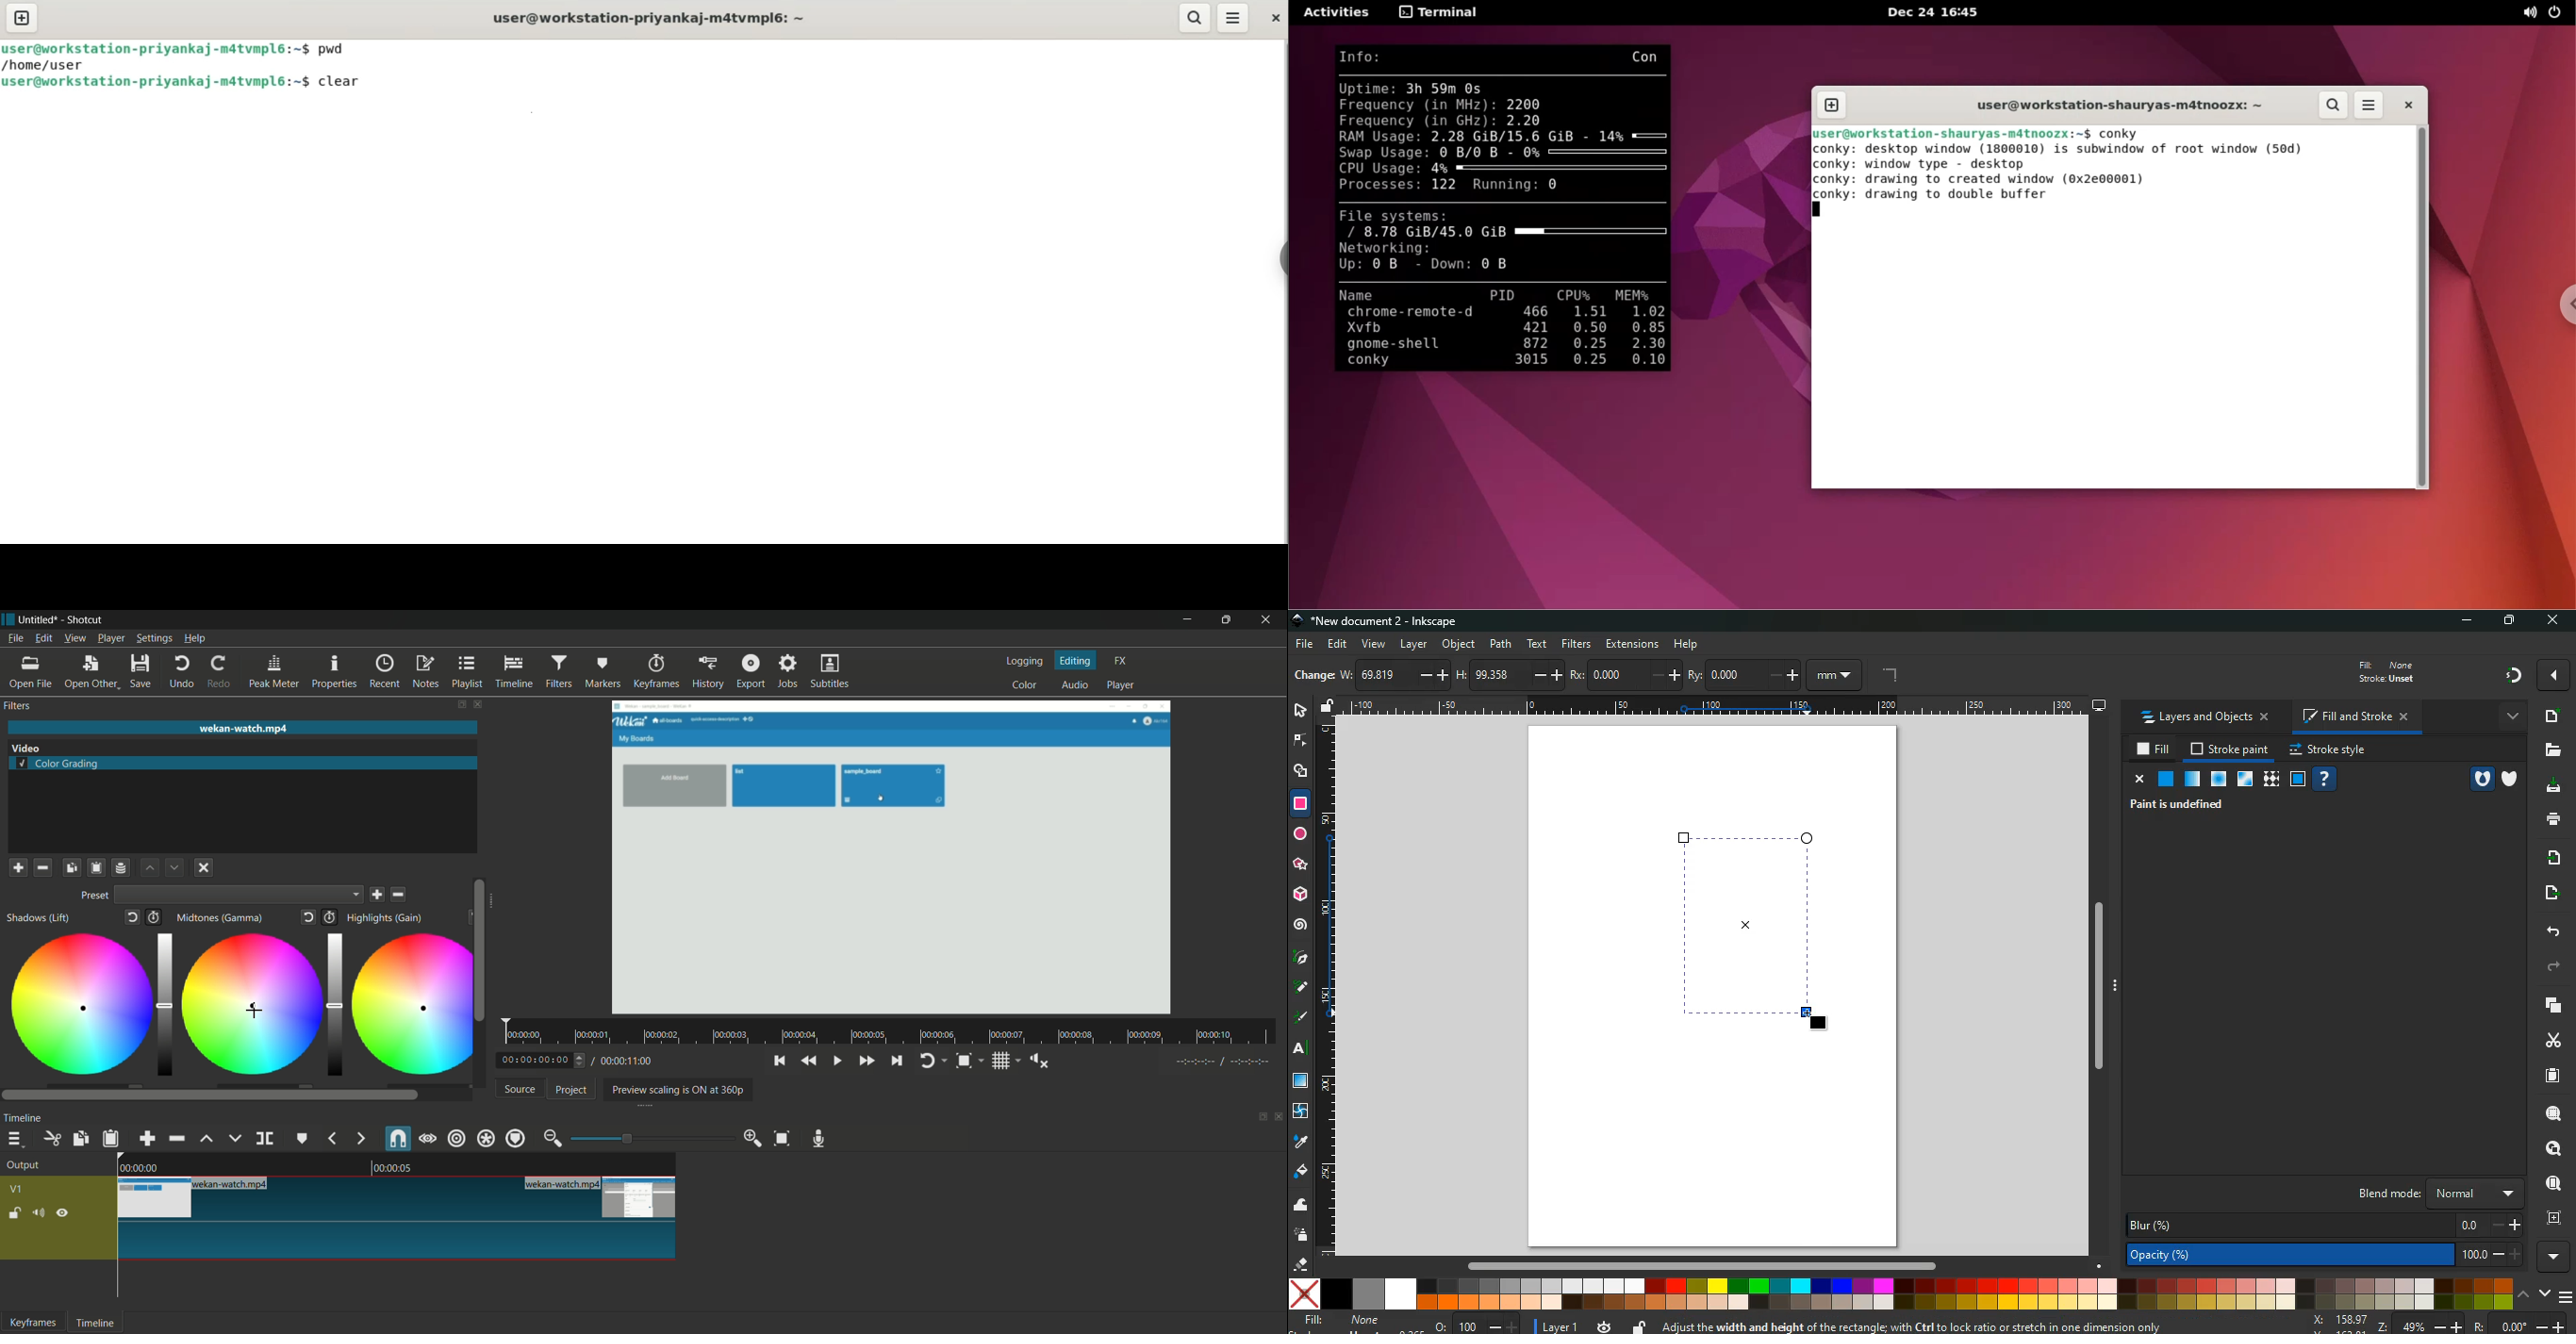 This screenshot has width=2576, height=1344. What do you see at coordinates (894, 1032) in the screenshot?
I see `time` at bounding box center [894, 1032].